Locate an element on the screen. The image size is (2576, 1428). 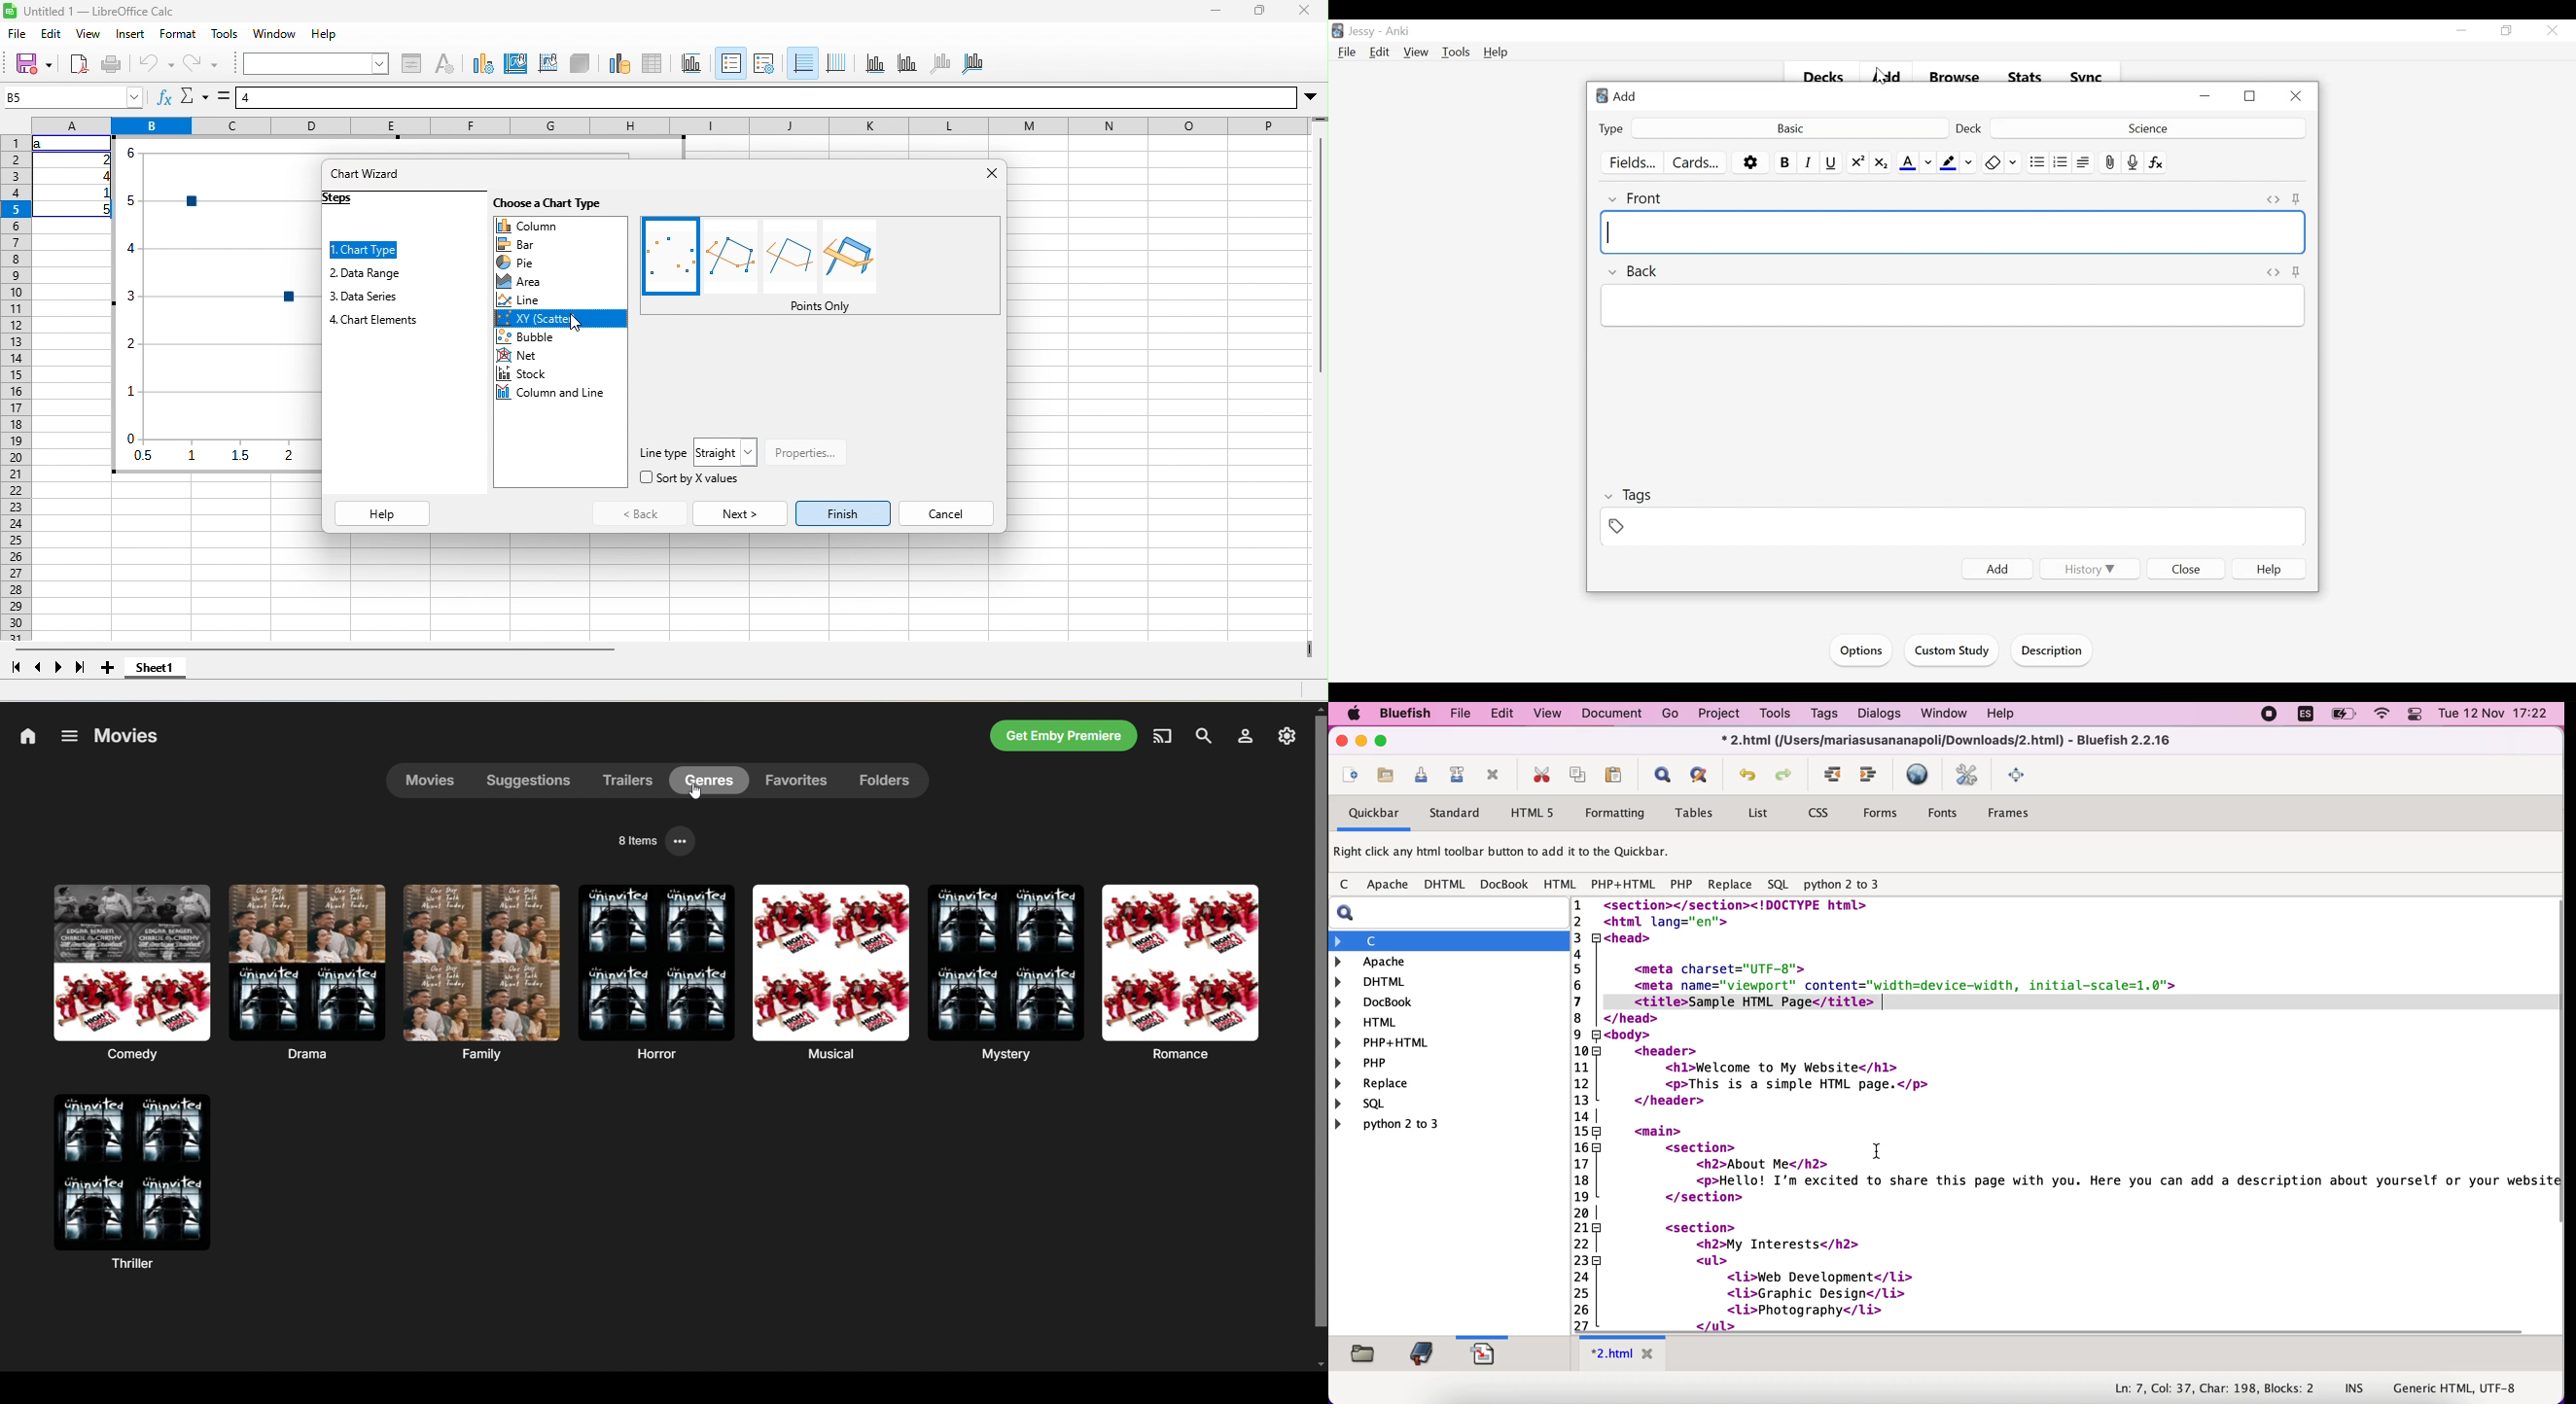
Custom Study is located at coordinates (1953, 653).